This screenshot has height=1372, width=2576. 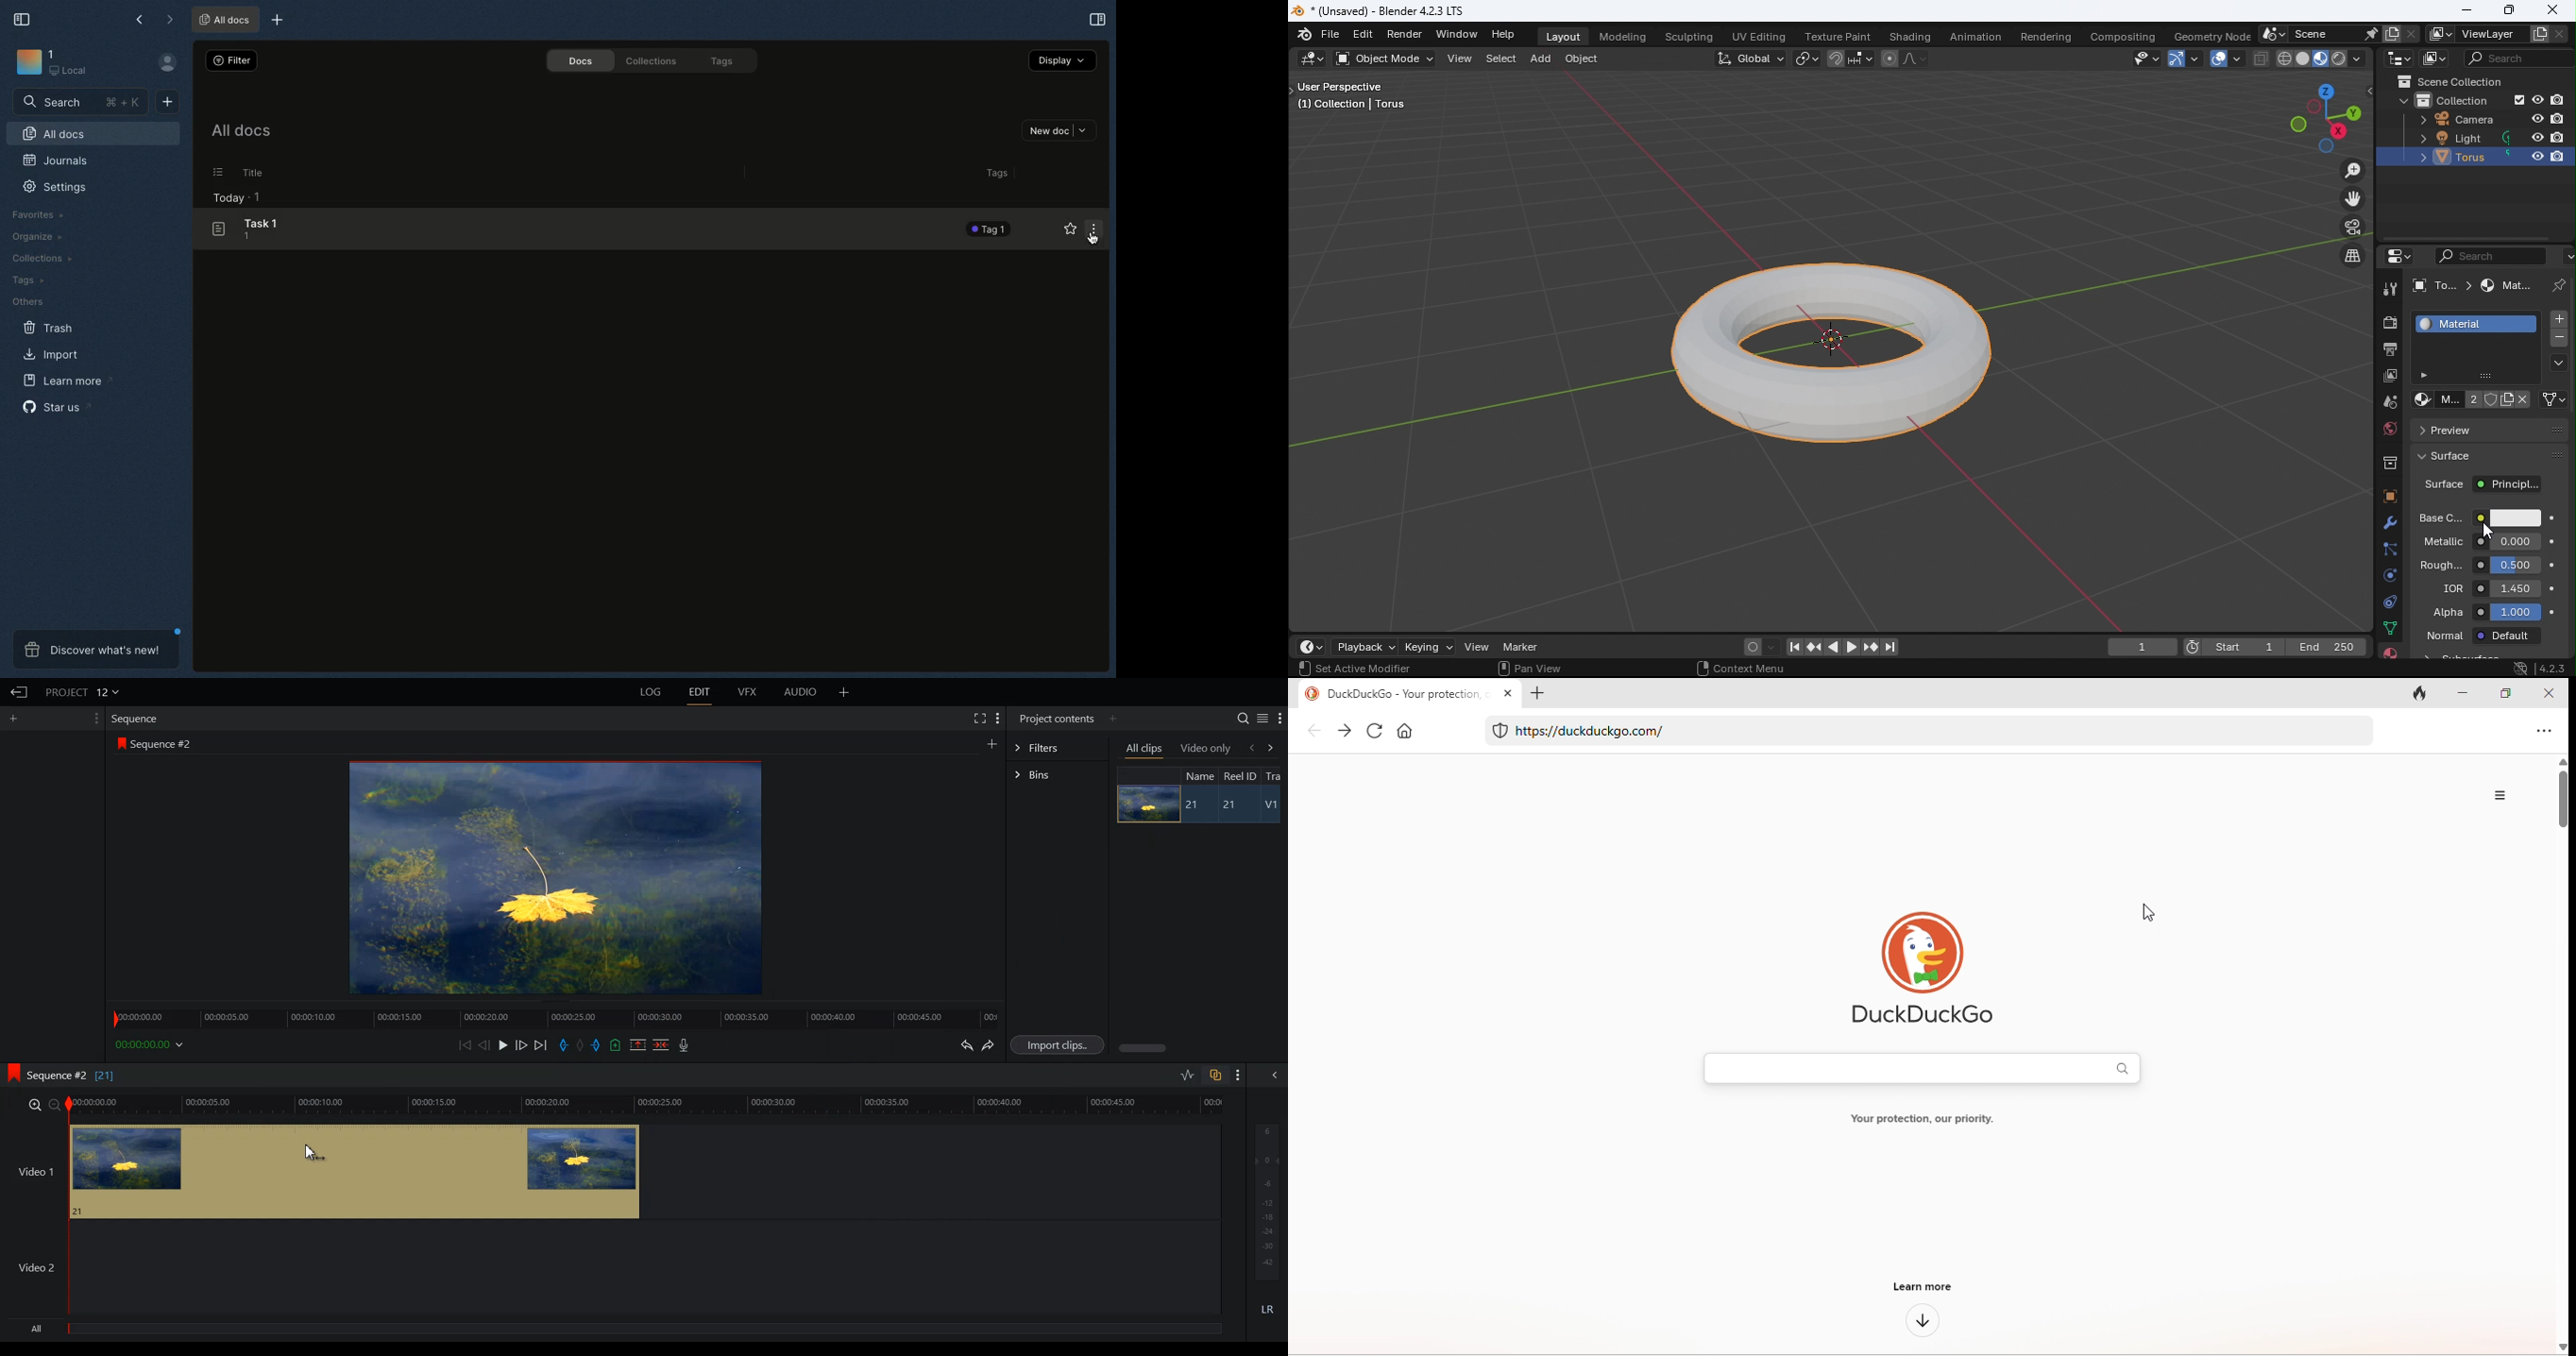 I want to click on End 250, so click(x=2324, y=649).